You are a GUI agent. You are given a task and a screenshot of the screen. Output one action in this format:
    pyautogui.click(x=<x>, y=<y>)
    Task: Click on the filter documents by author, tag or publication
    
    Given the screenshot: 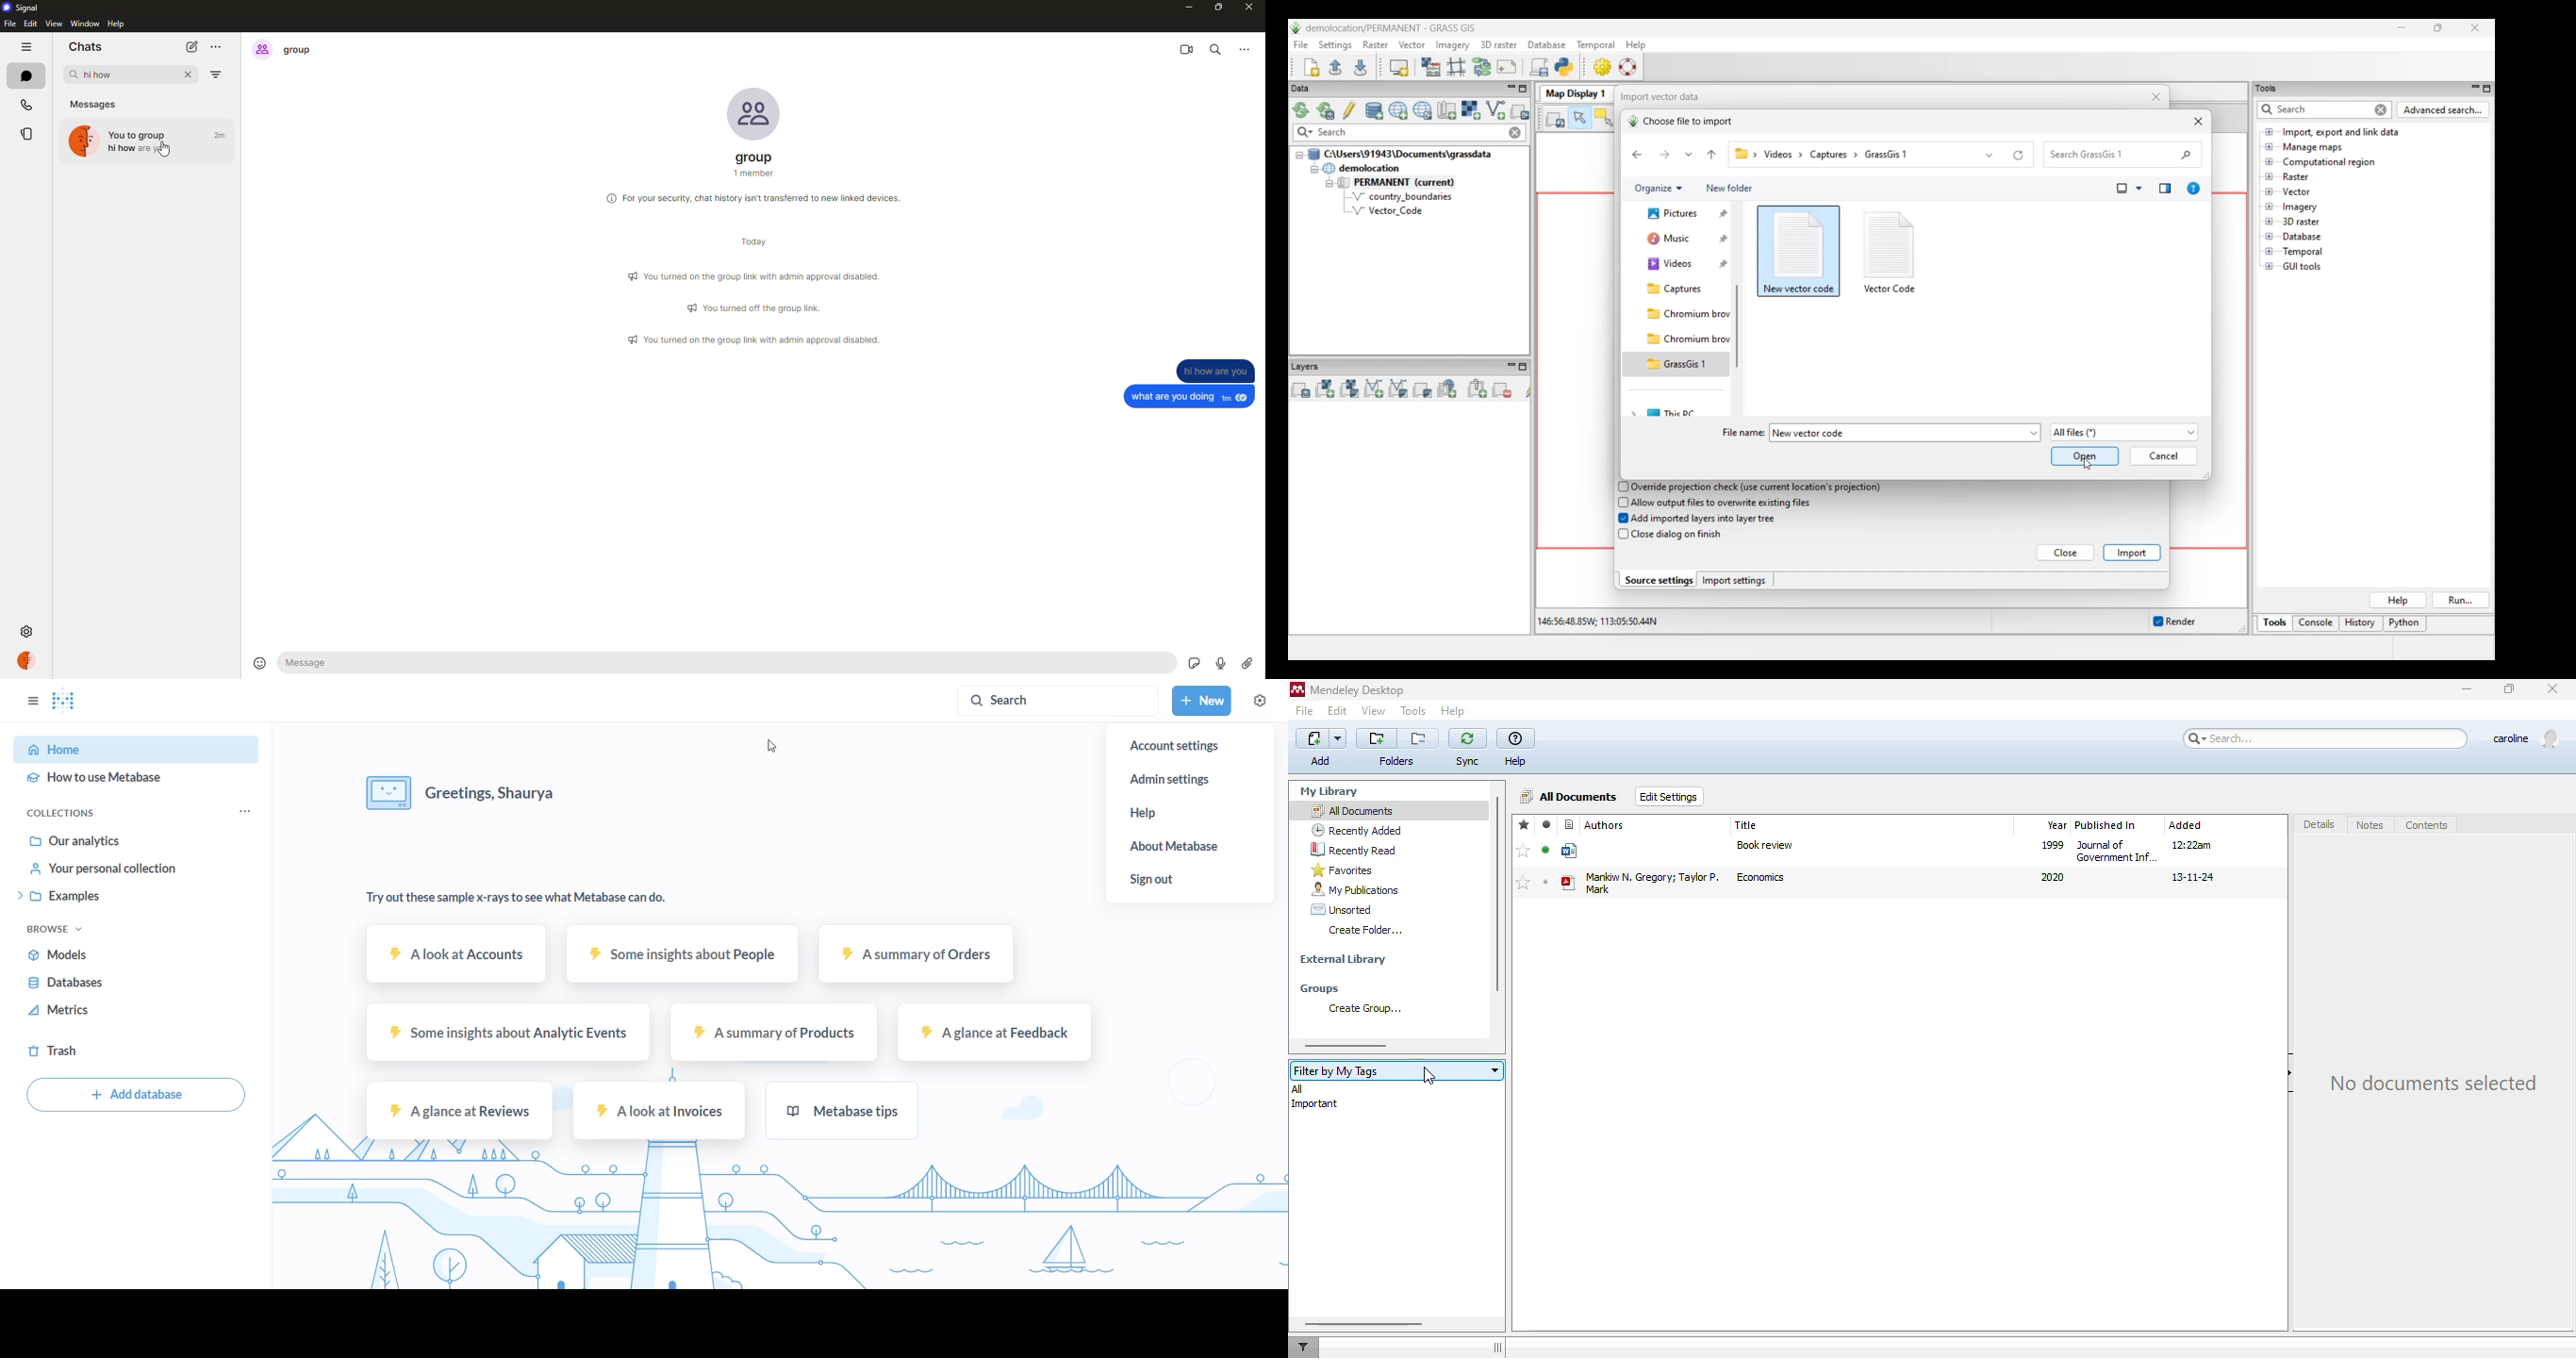 What is the action you would take?
    pyautogui.click(x=1303, y=1348)
    